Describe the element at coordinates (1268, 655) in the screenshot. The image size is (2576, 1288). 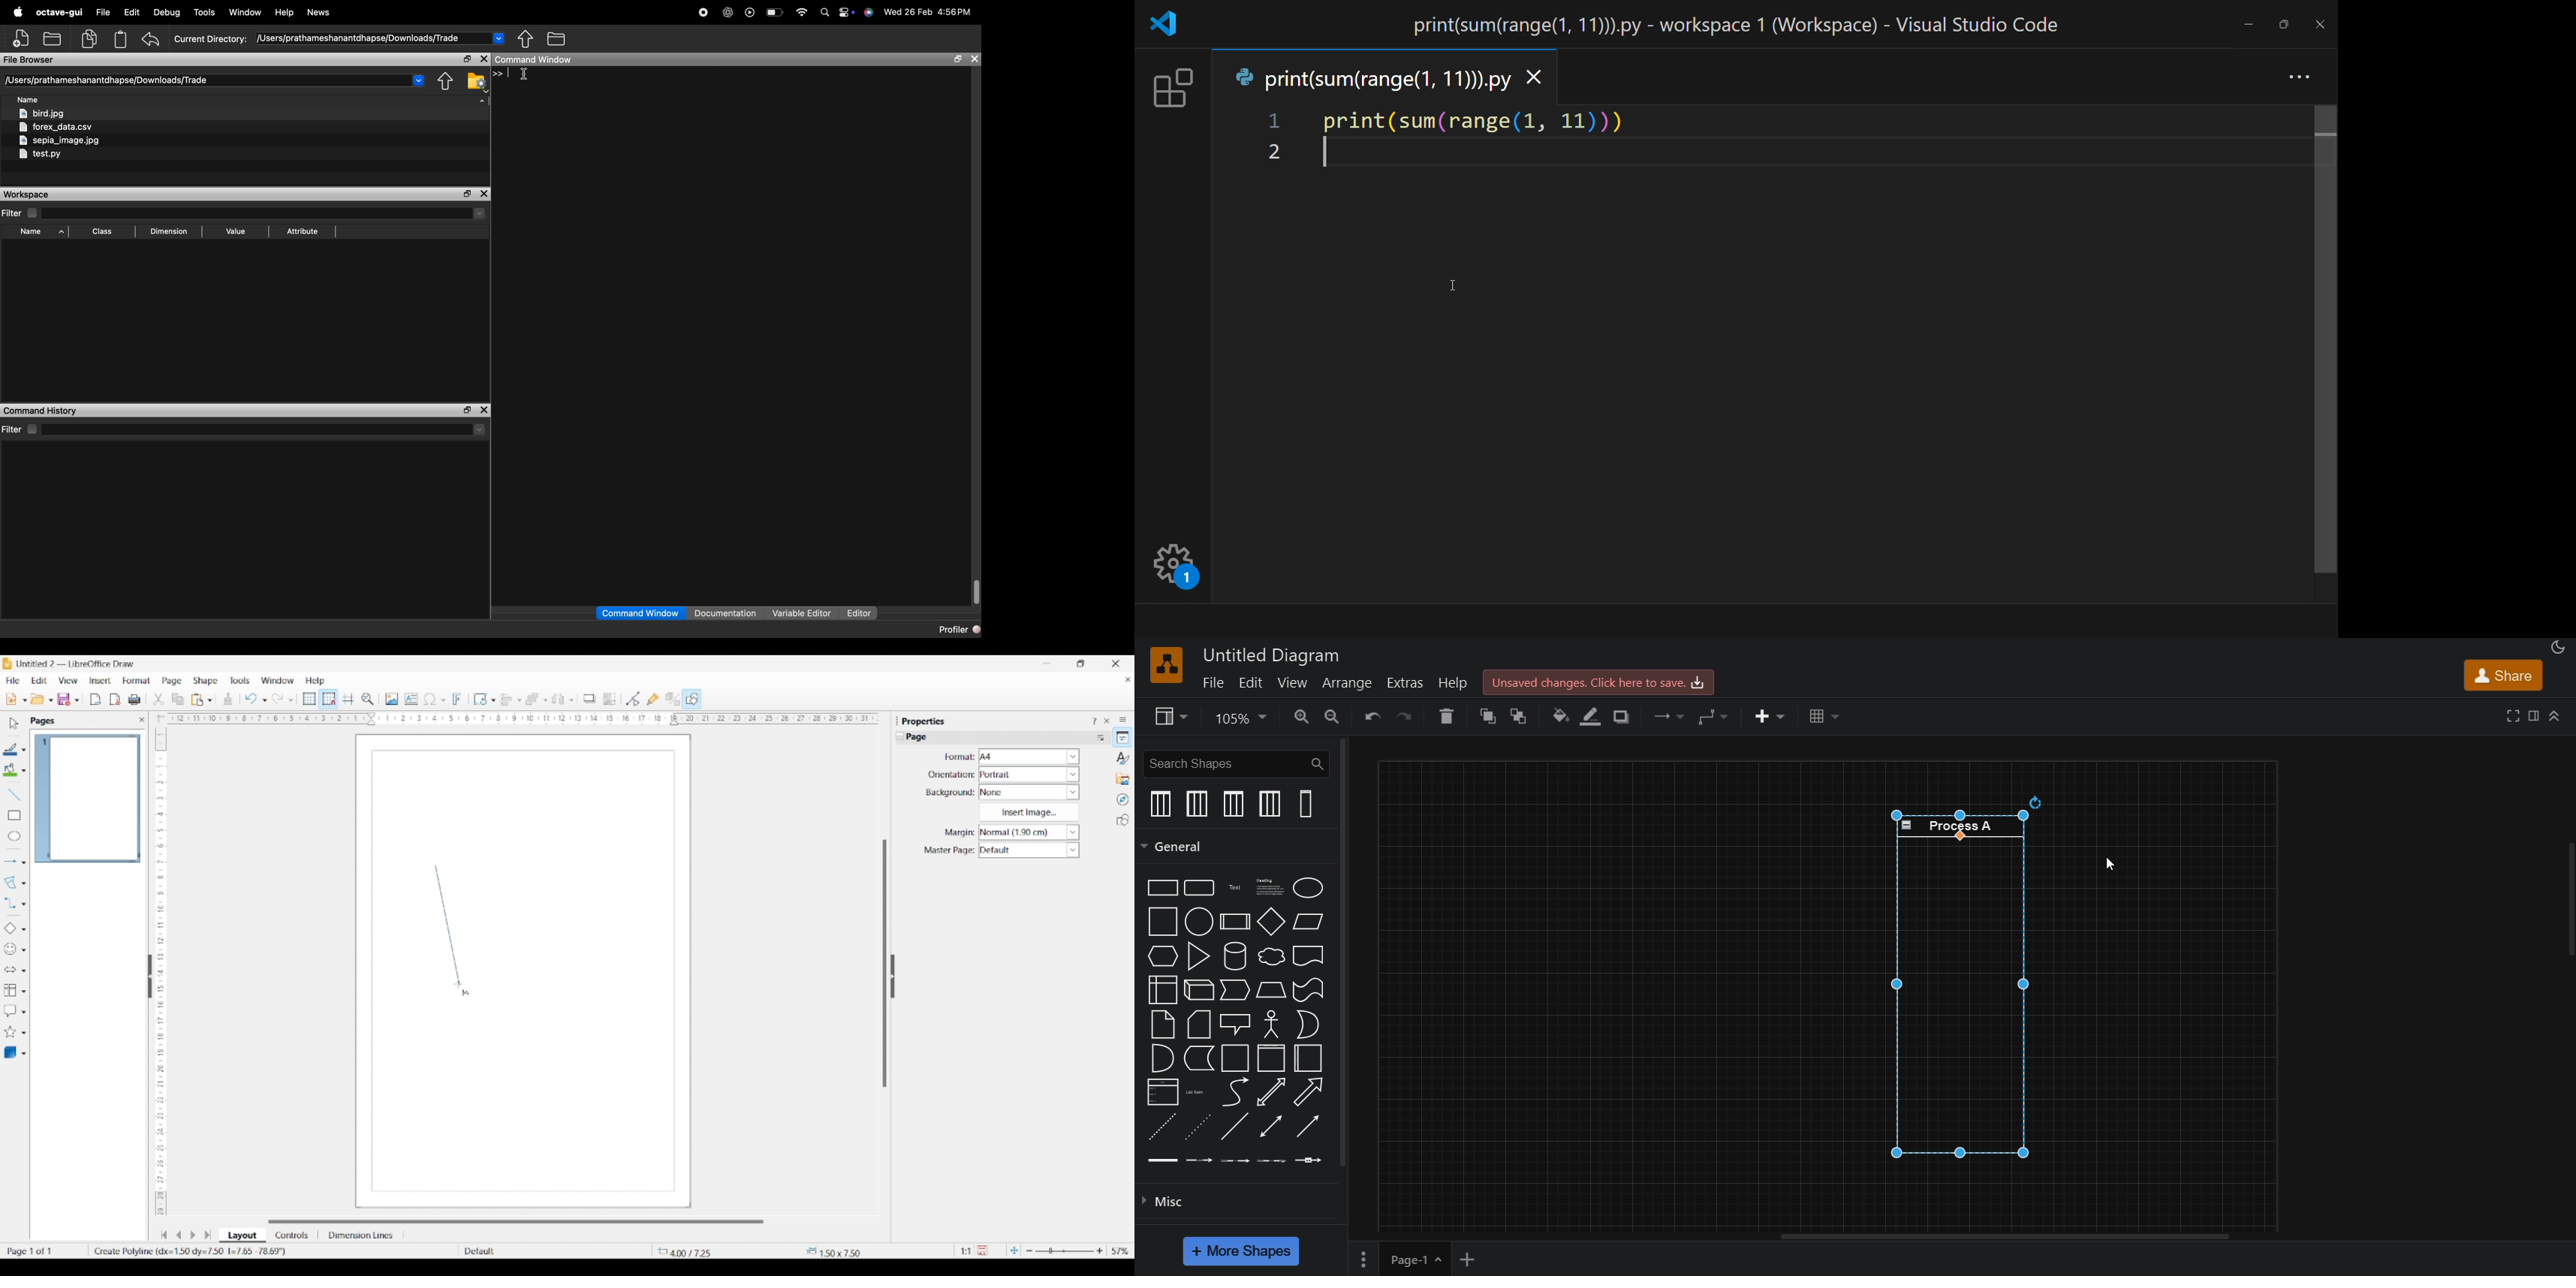
I see `title` at that location.